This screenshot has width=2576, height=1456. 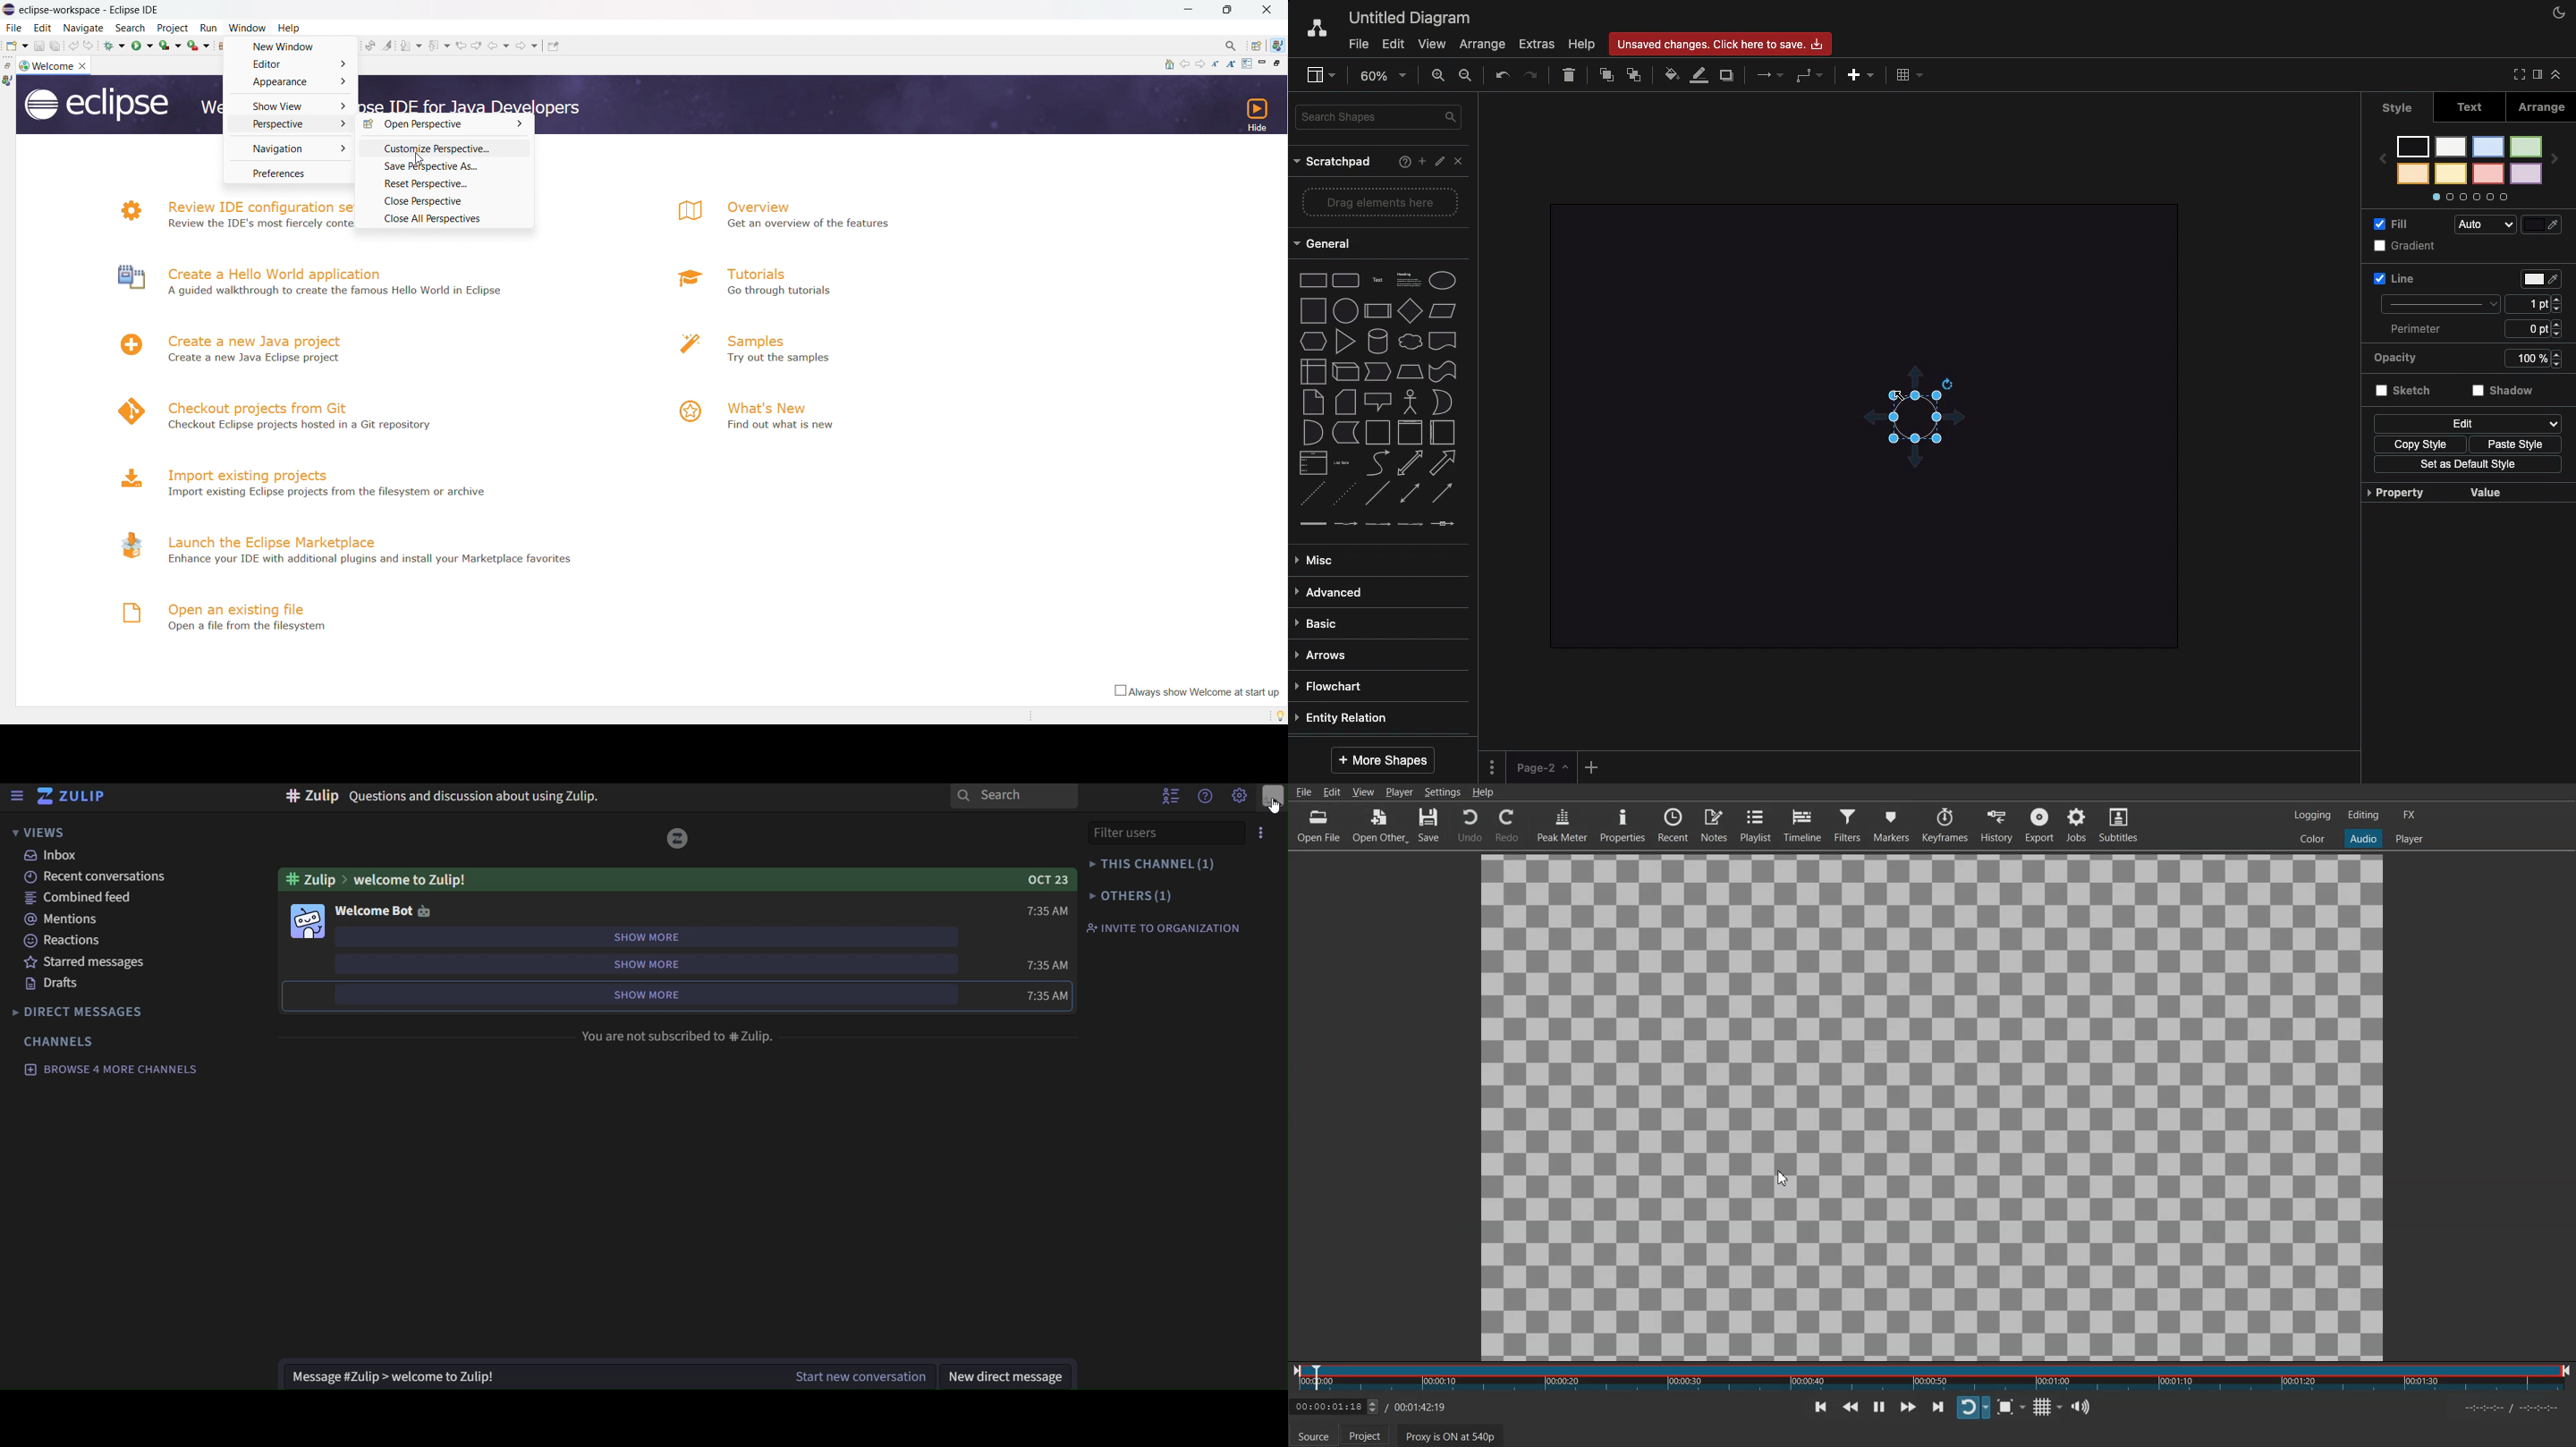 What do you see at coordinates (796, 359) in the screenshot?
I see `Try out the samples` at bounding box center [796, 359].